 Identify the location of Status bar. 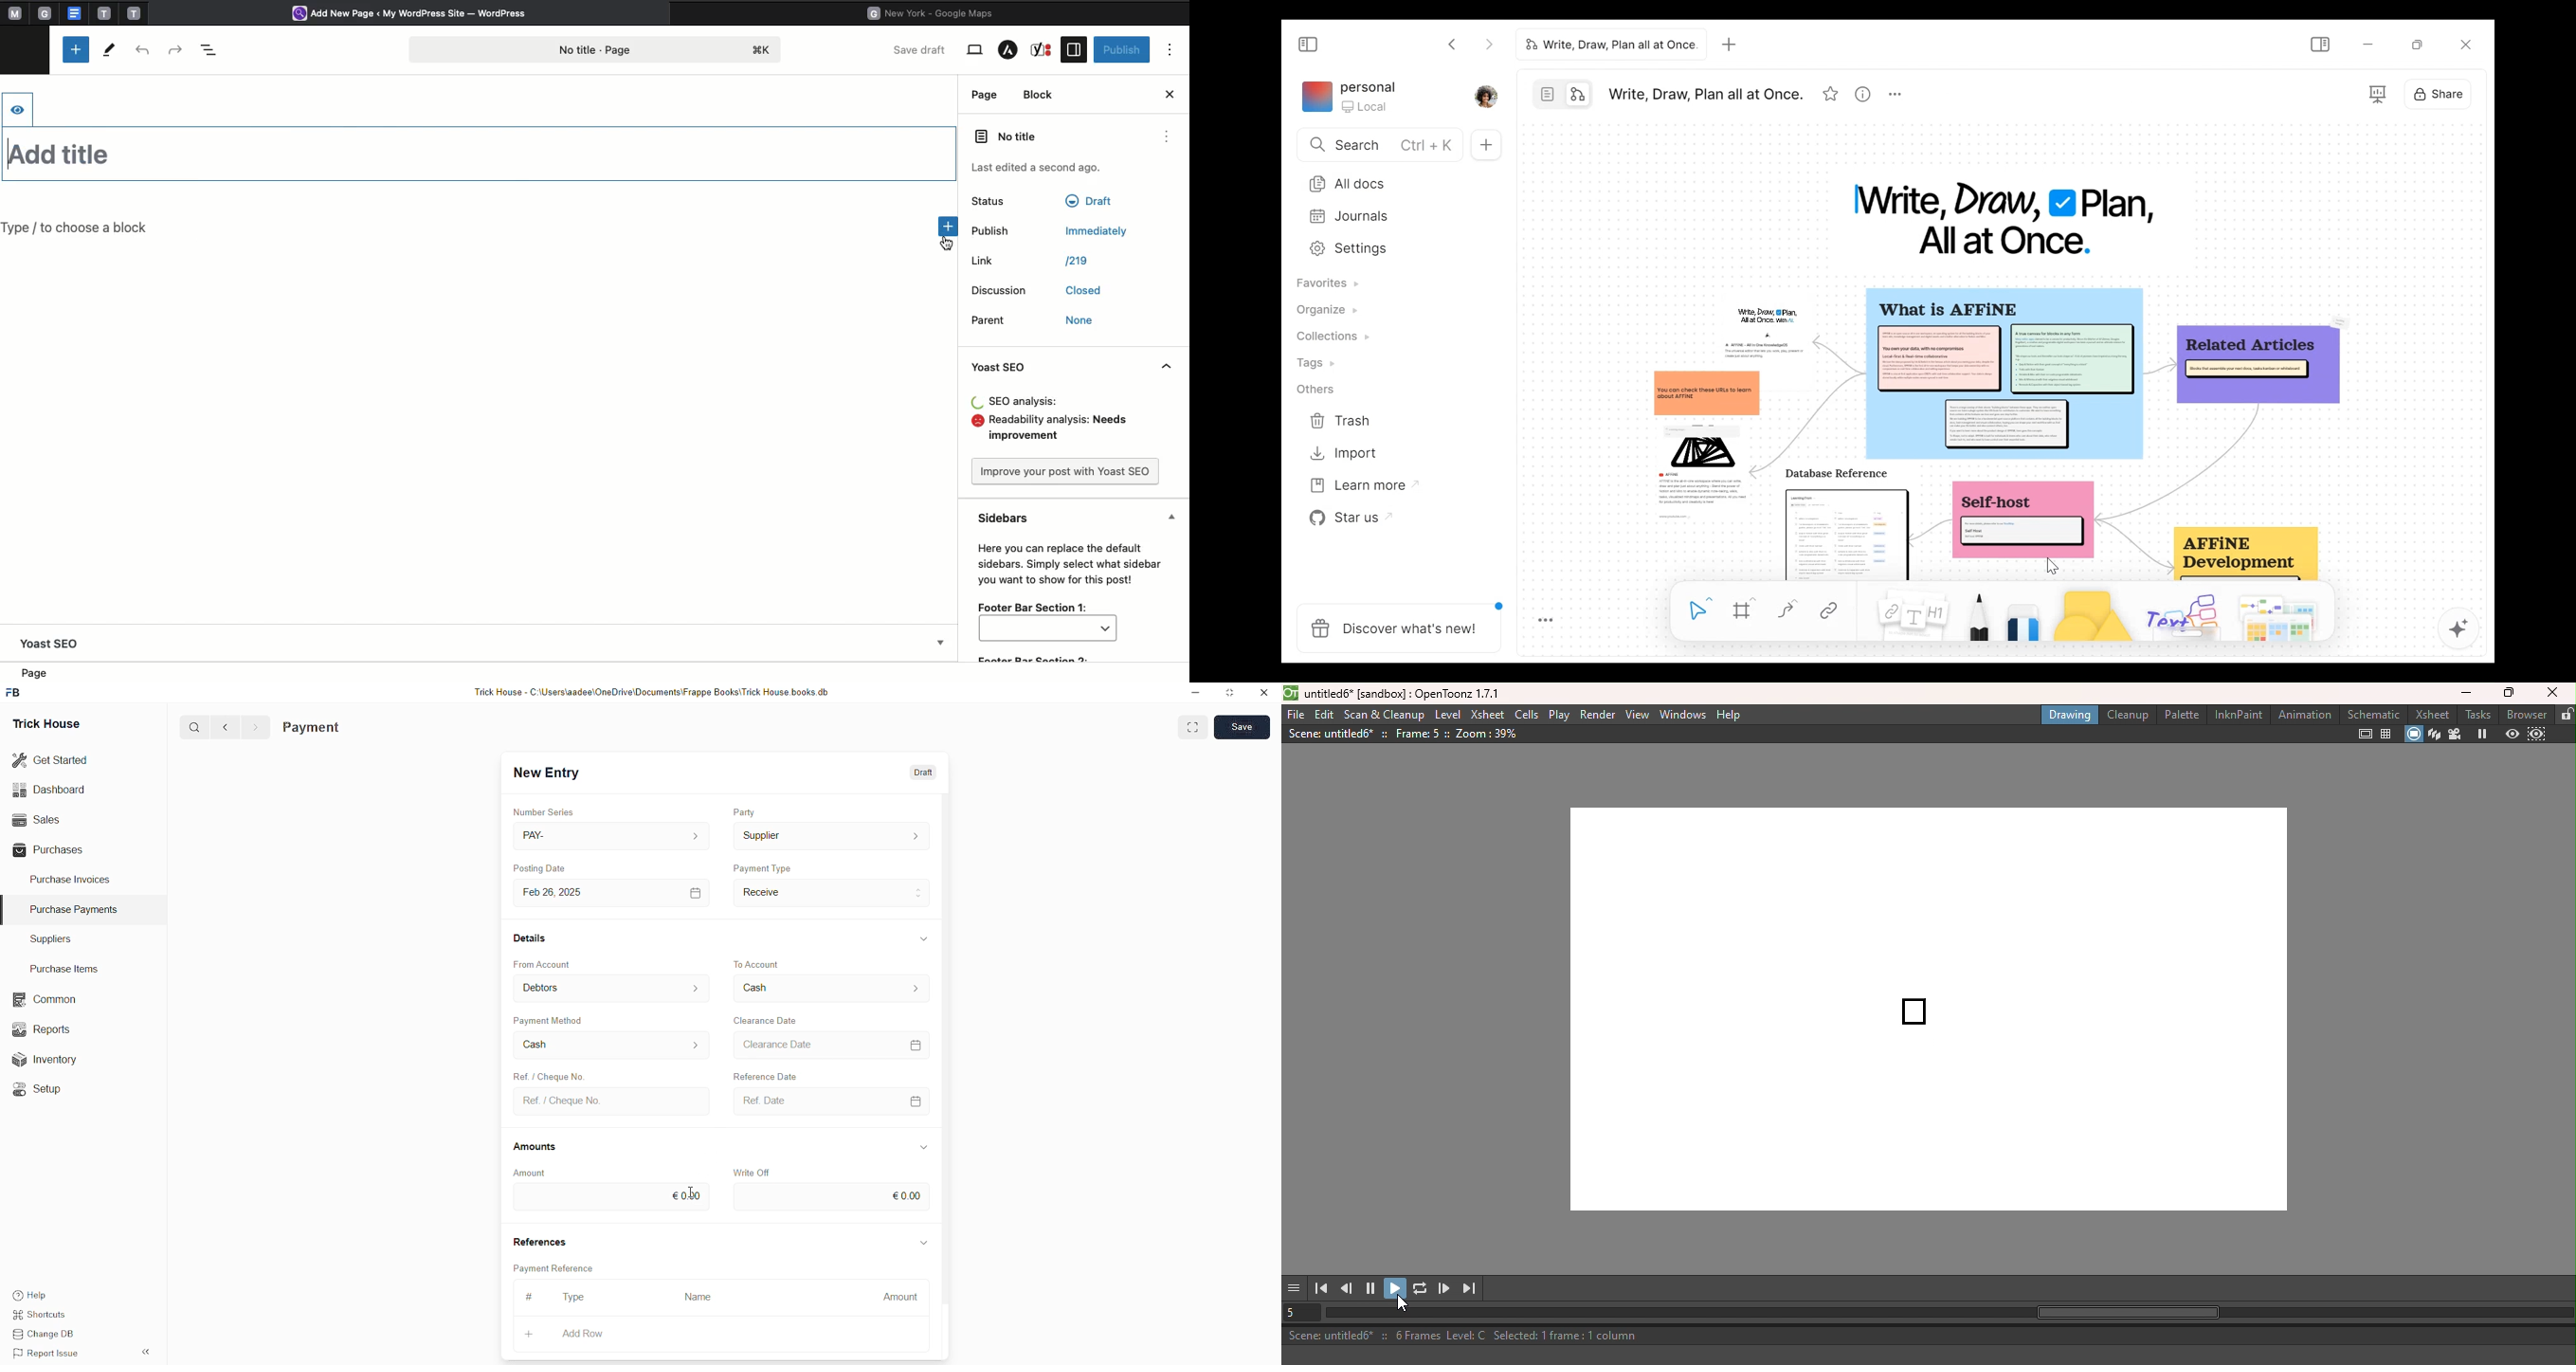
(1928, 1338).